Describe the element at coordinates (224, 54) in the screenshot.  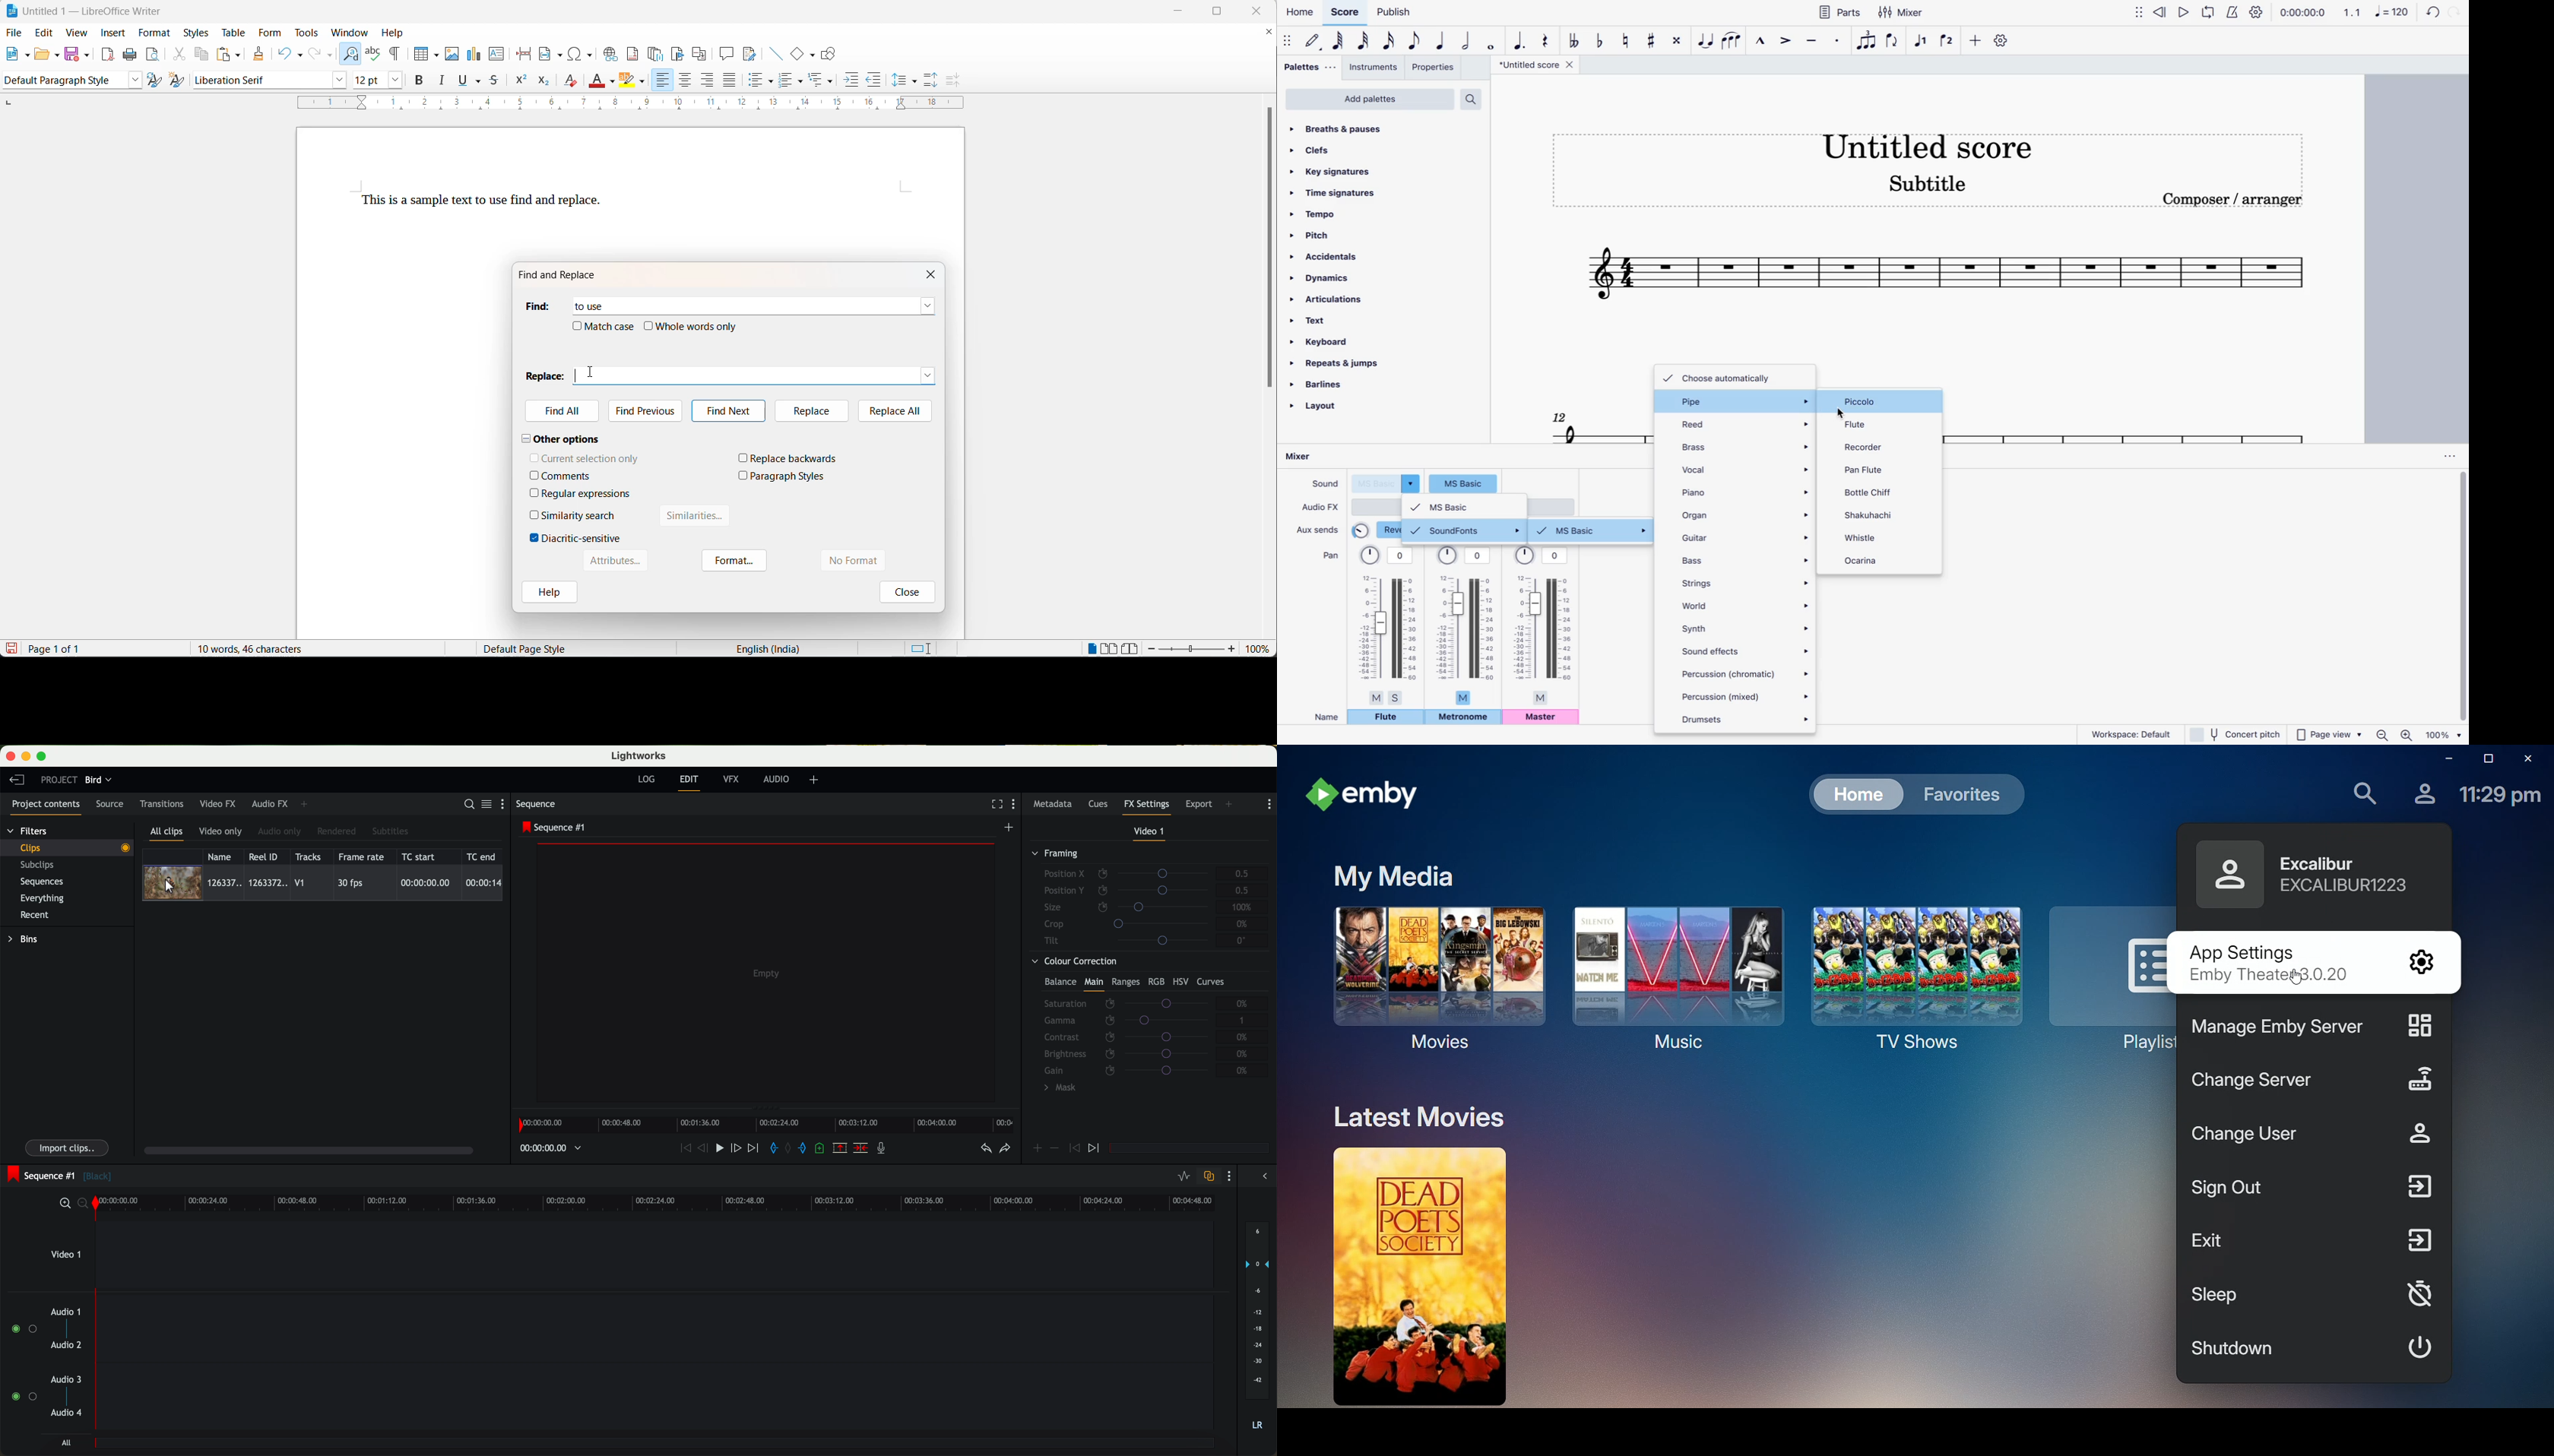
I see `paste` at that location.